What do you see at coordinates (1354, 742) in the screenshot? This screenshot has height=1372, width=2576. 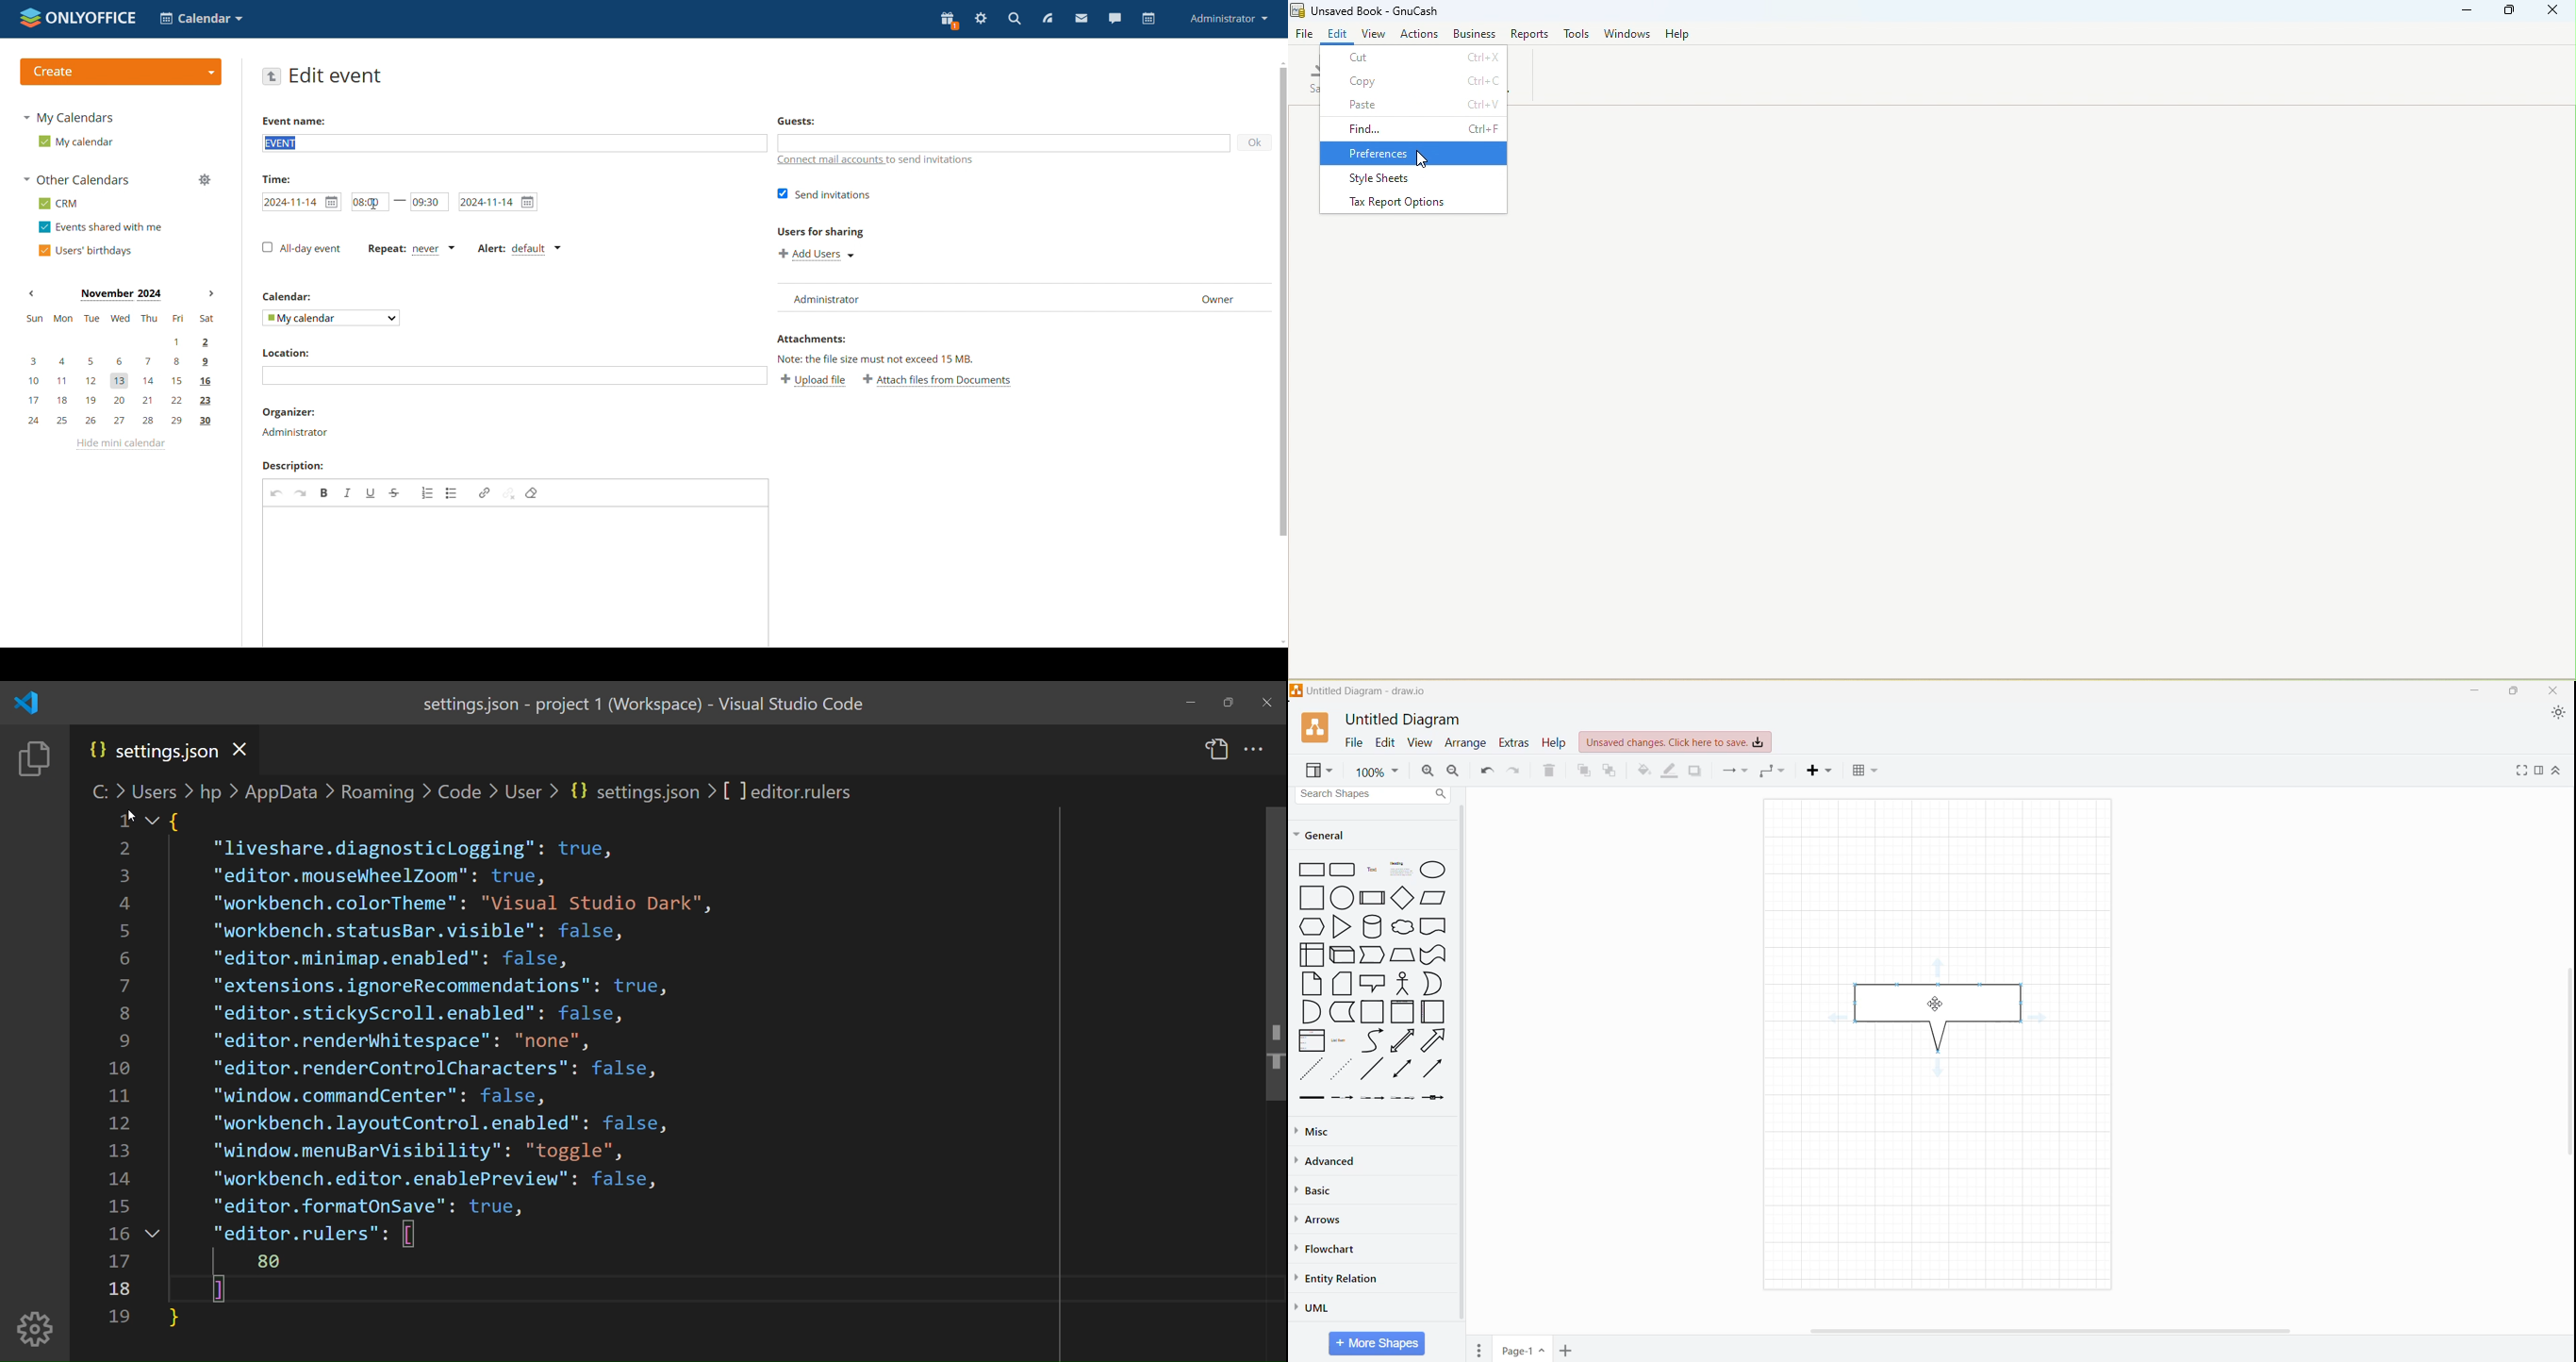 I see `File` at bounding box center [1354, 742].